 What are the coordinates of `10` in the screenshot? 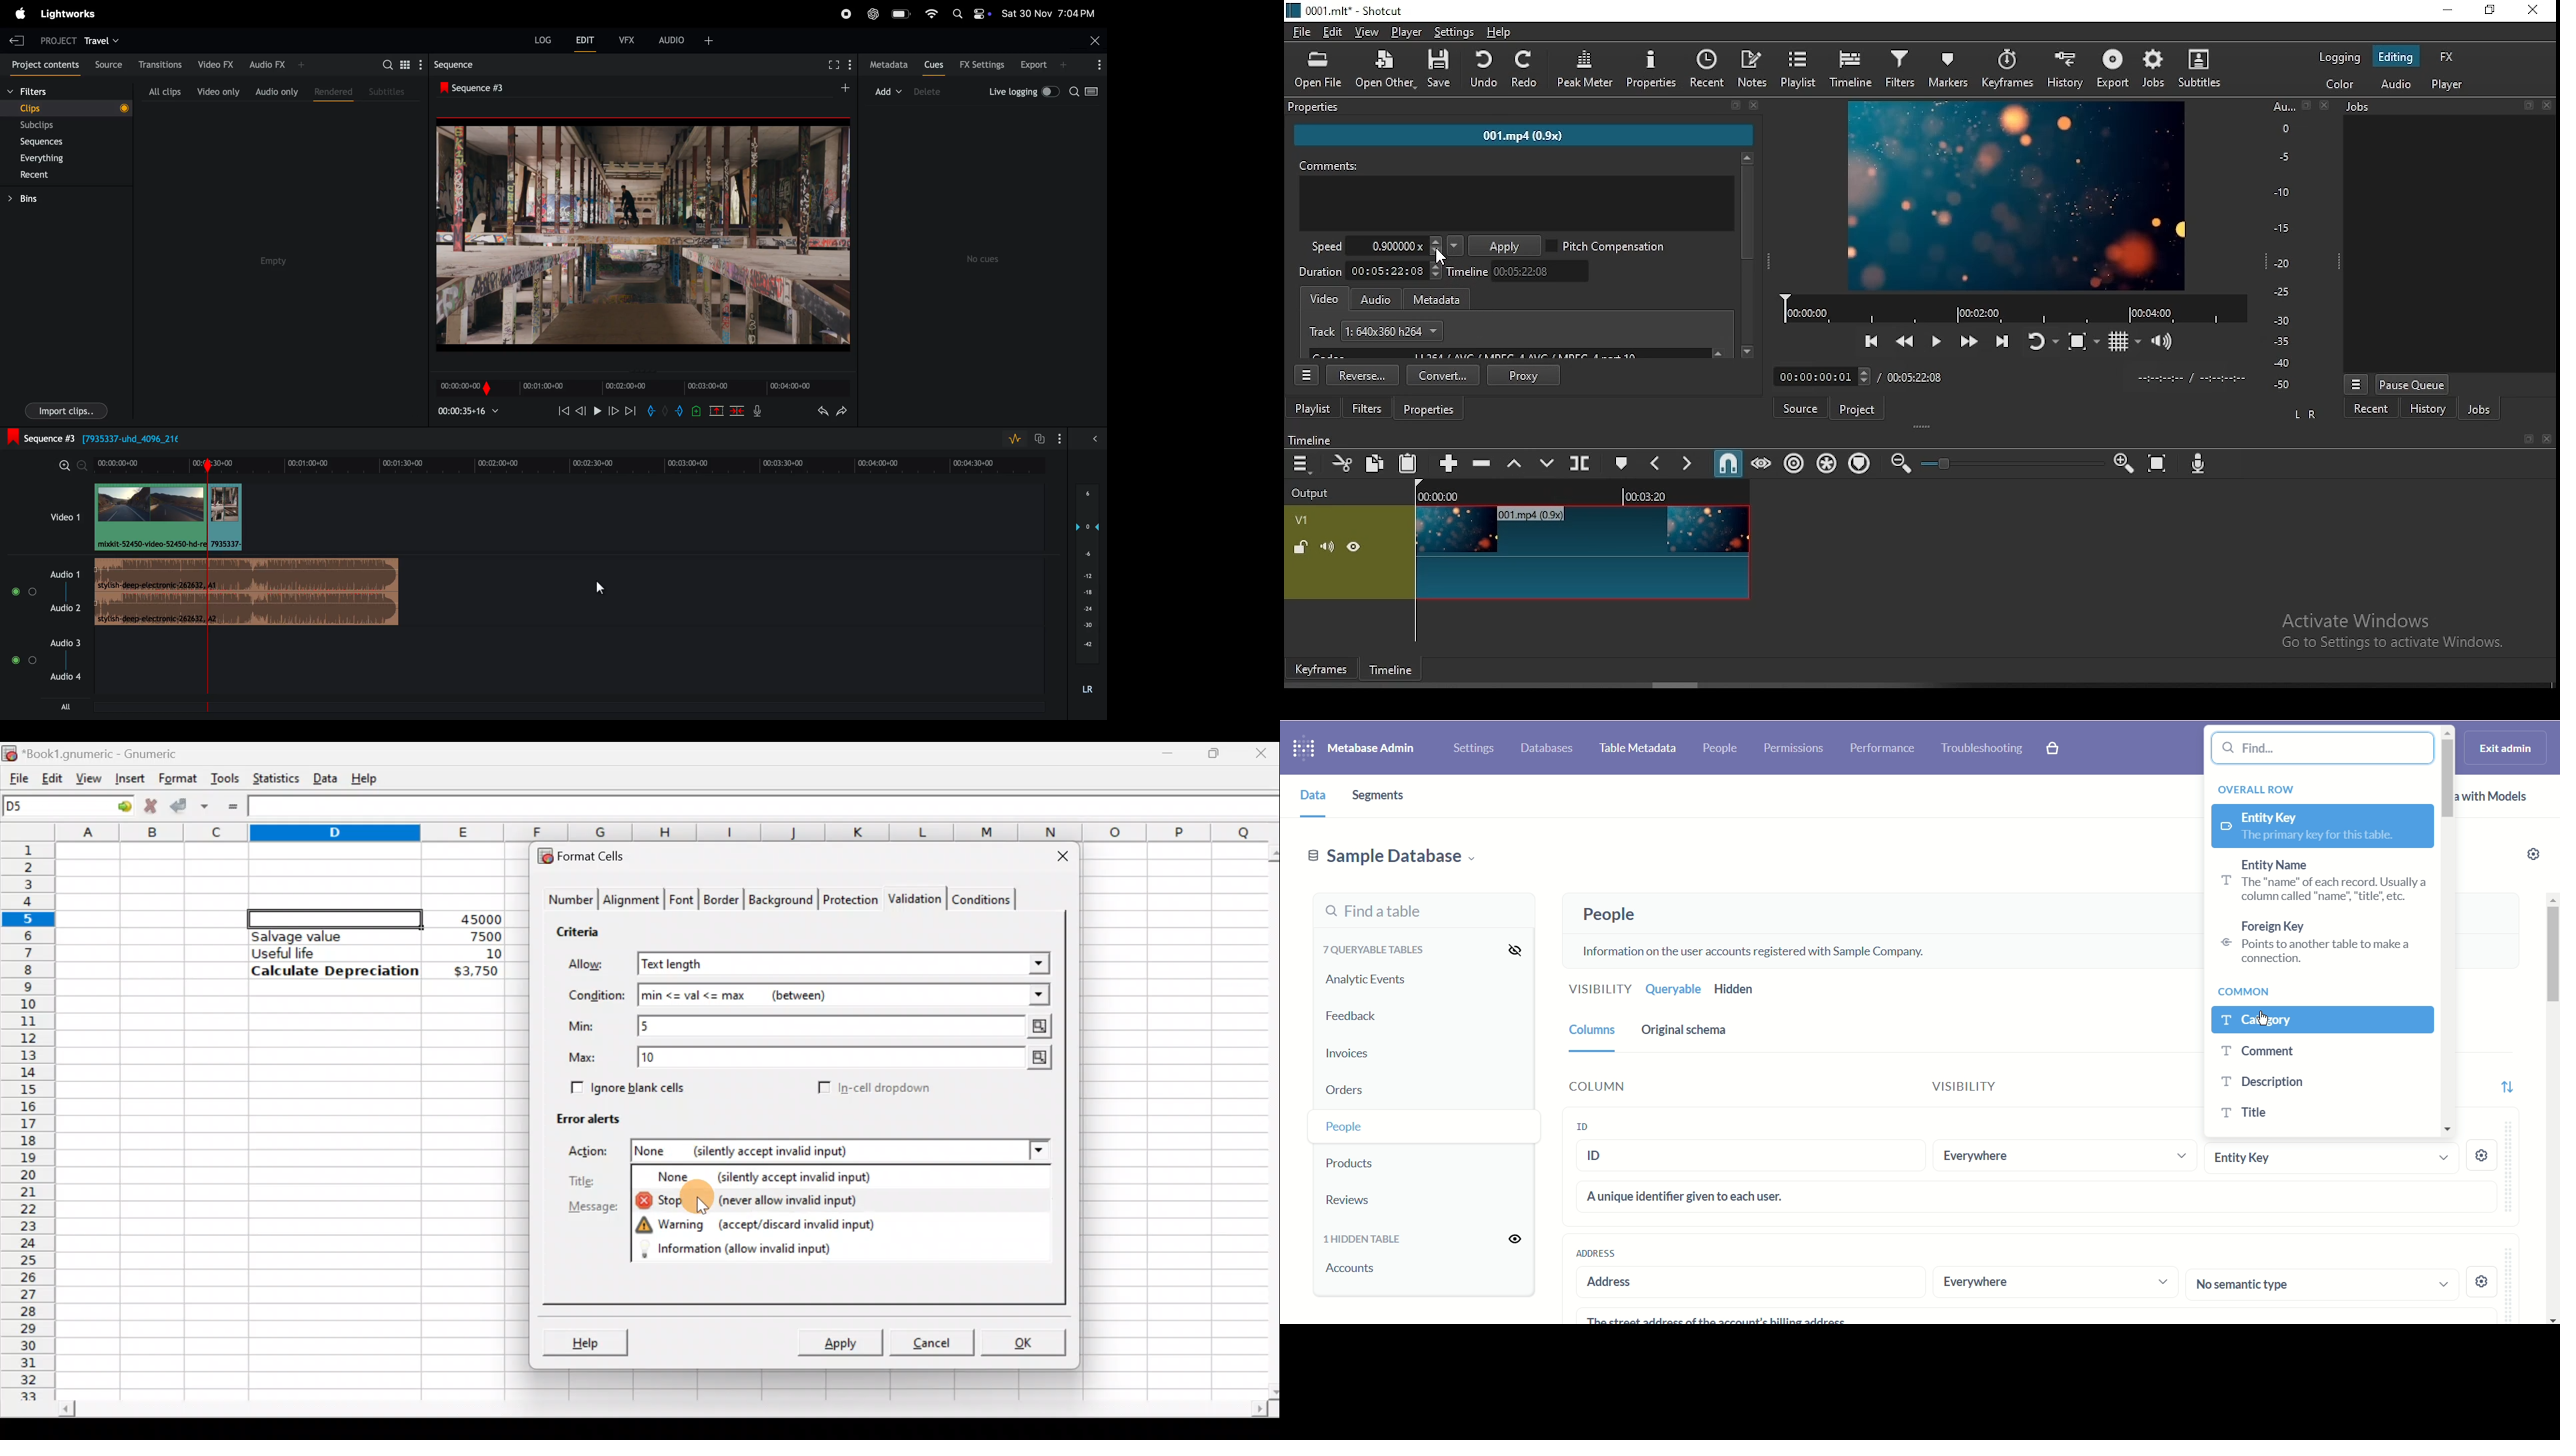 It's located at (477, 954).